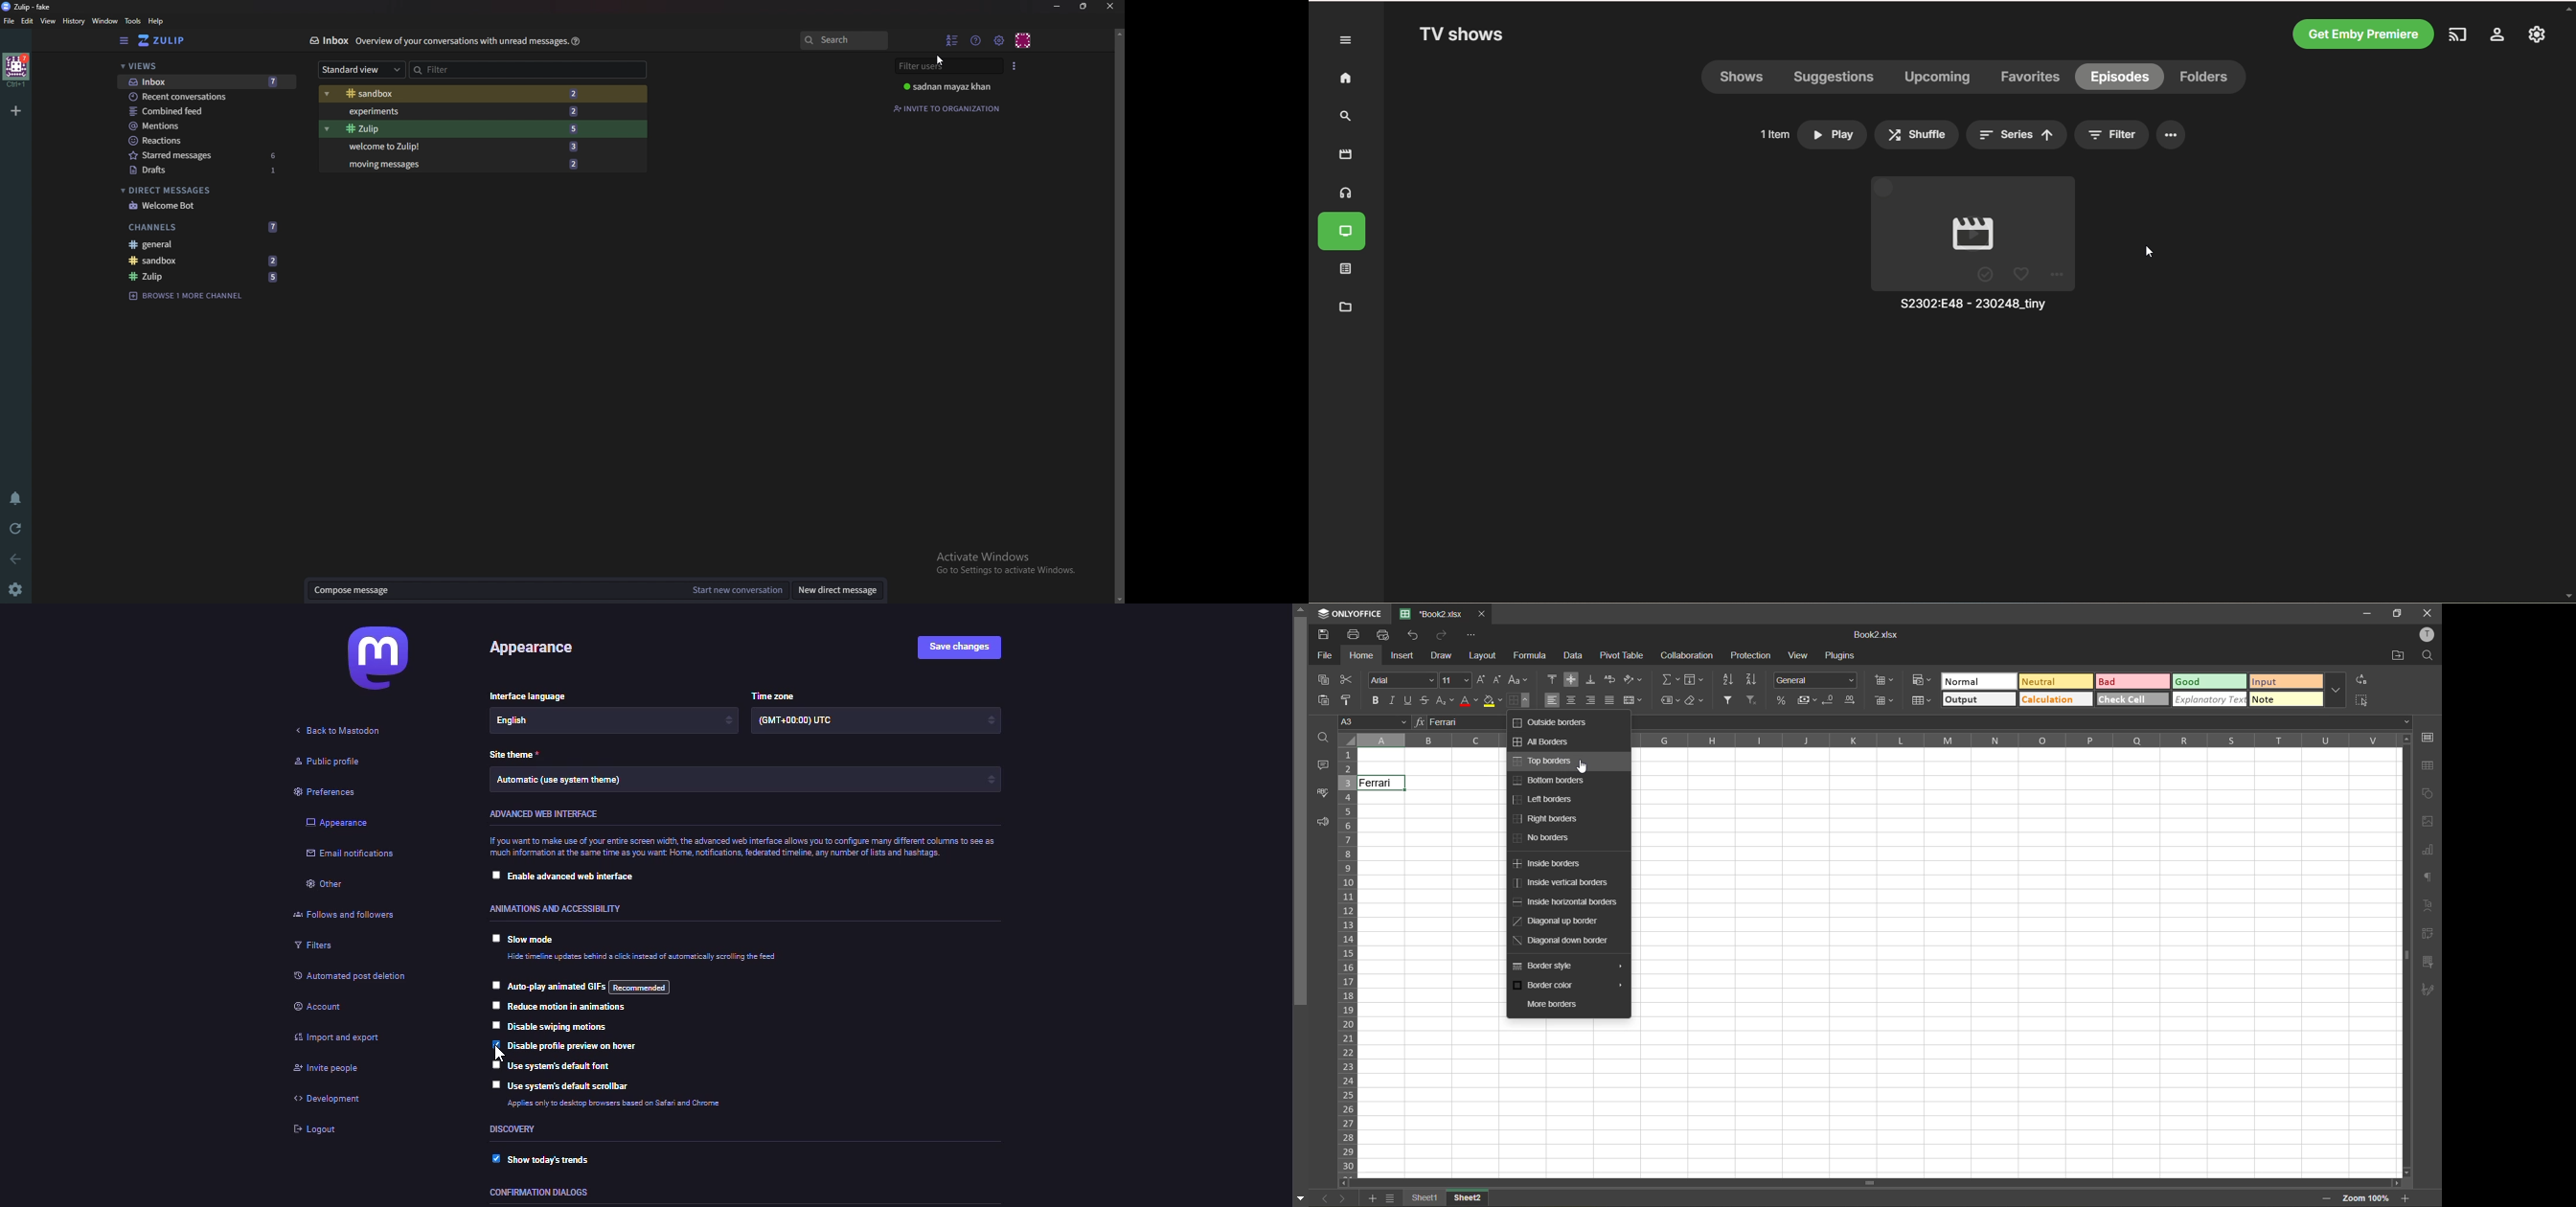 This screenshot has height=1232, width=2576. What do you see at coordinates (468, 111) in the screenshot?
I see `Experiments` at bounding box center [468, 111].